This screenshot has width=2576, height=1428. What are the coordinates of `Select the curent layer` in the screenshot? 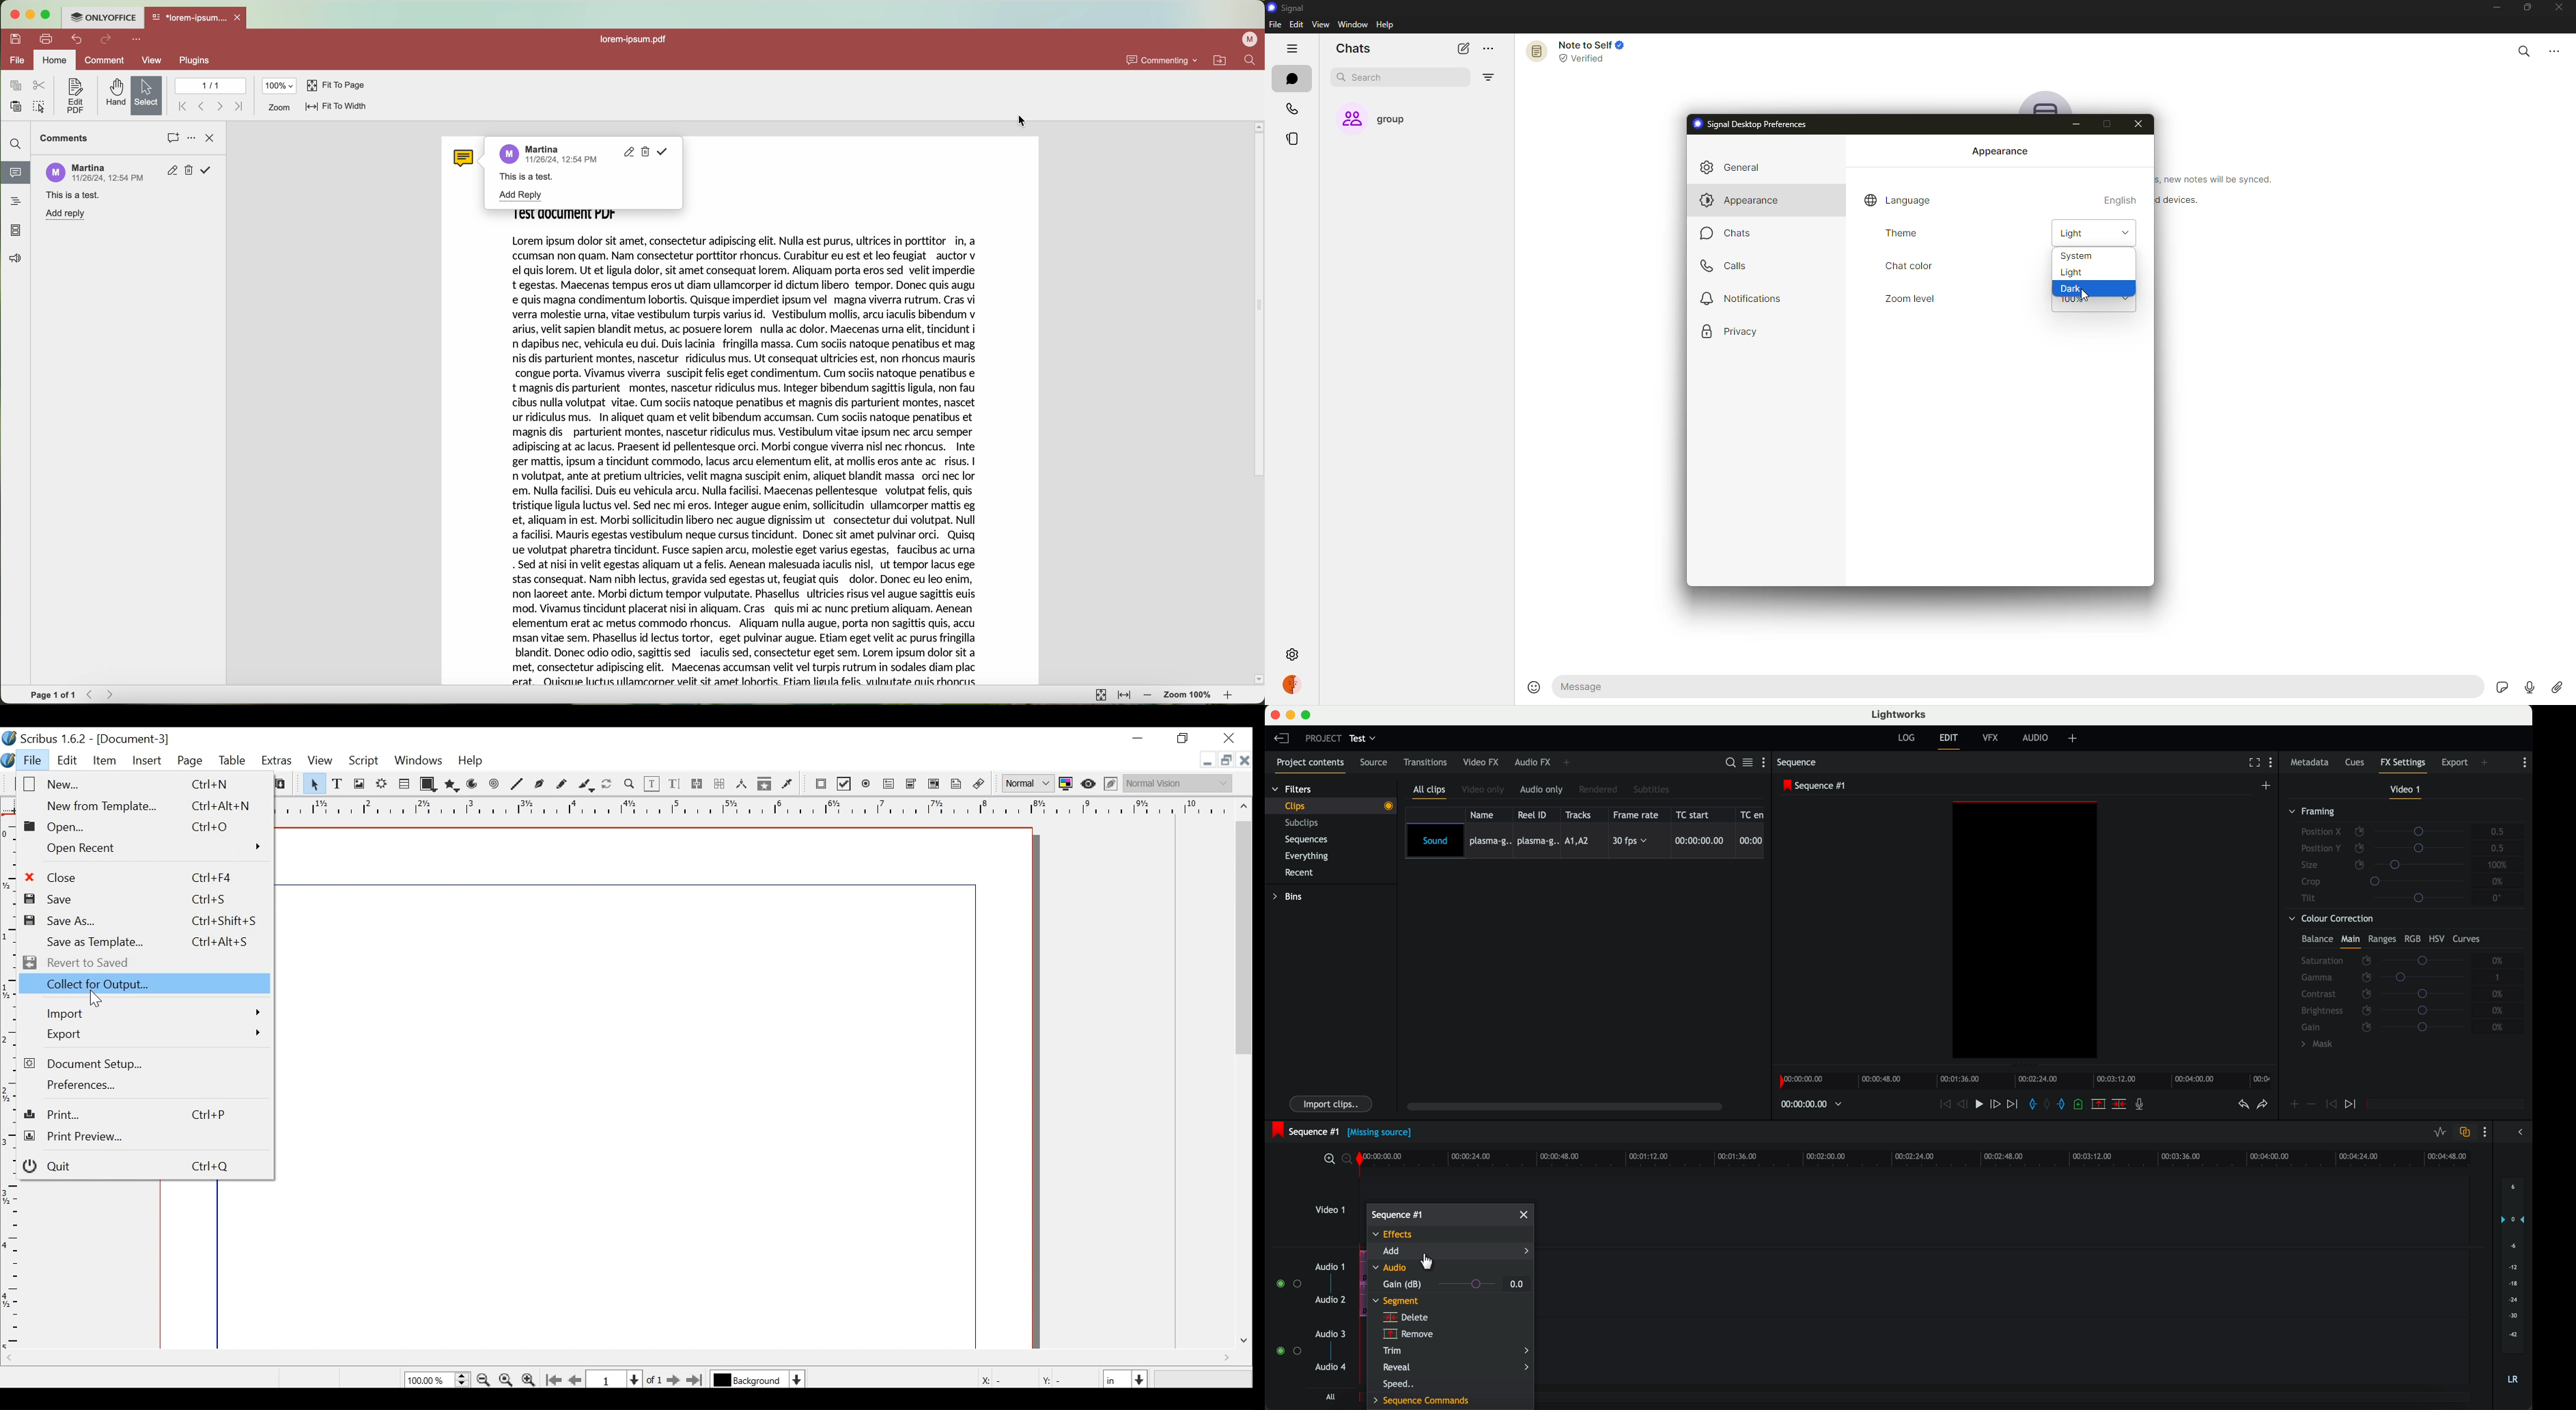 It's located at (750, 1379).